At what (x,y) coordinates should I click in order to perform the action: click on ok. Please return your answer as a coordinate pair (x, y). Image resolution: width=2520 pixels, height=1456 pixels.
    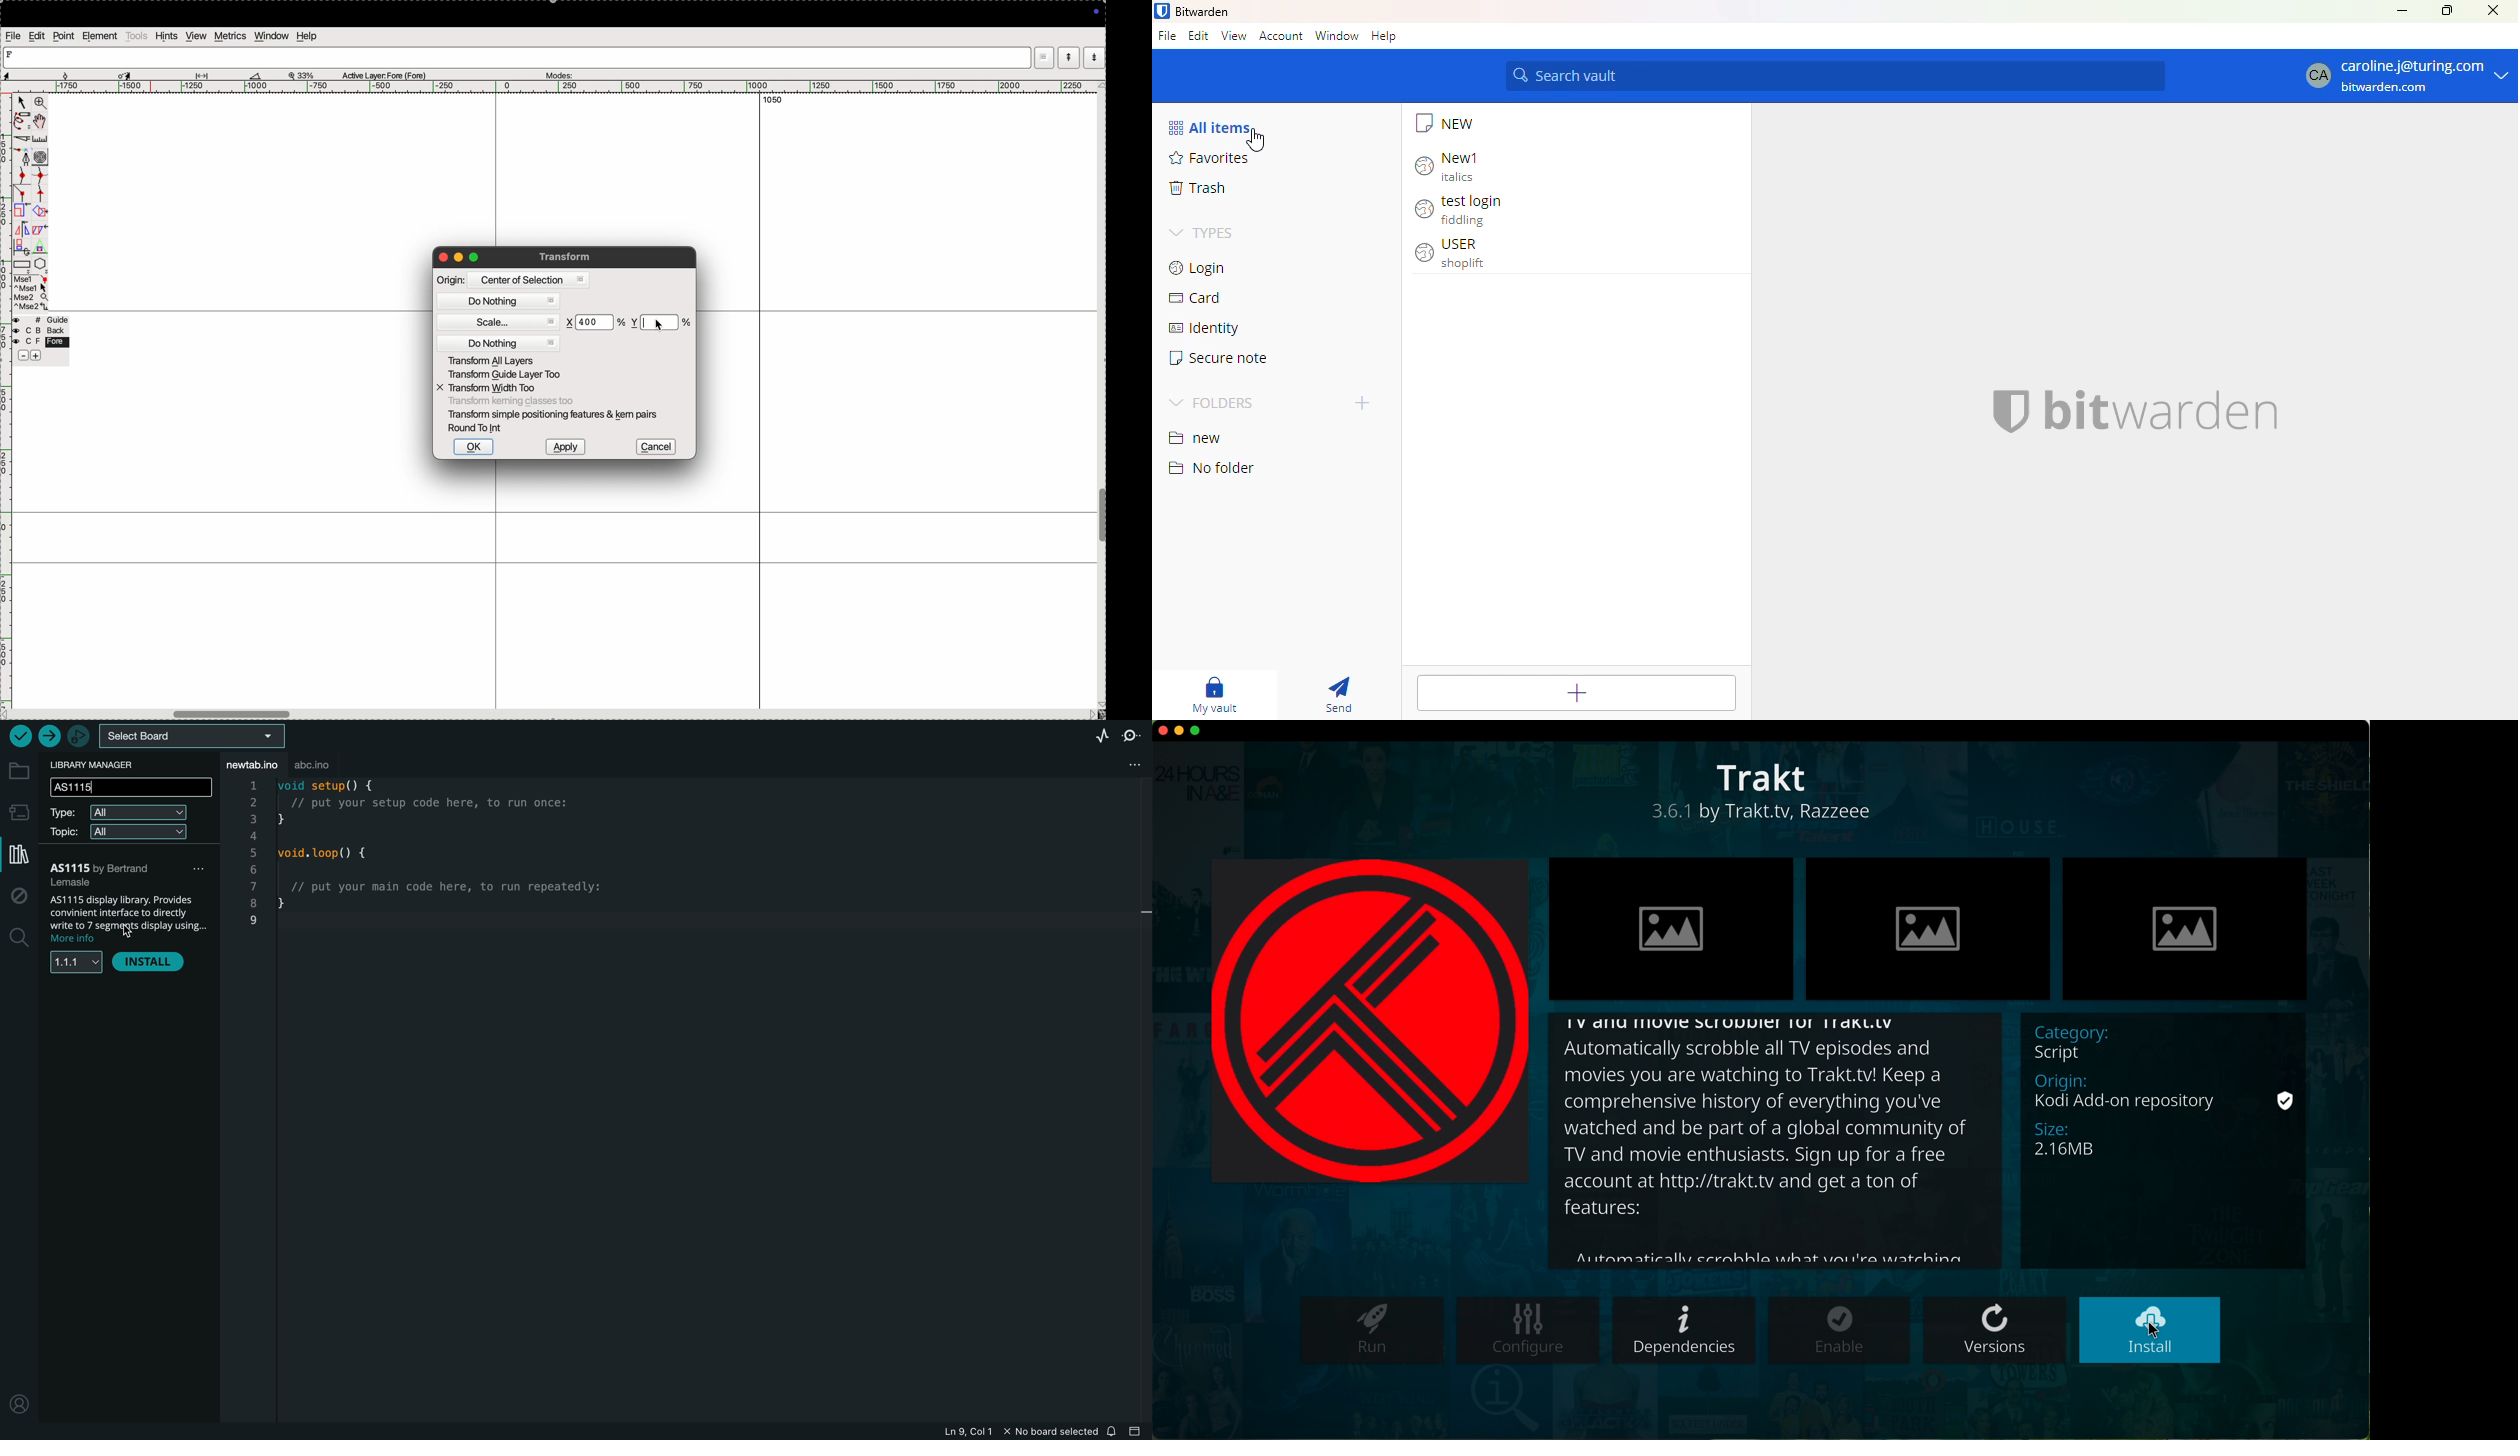
    Looking at the image, I should click on (473, 447).